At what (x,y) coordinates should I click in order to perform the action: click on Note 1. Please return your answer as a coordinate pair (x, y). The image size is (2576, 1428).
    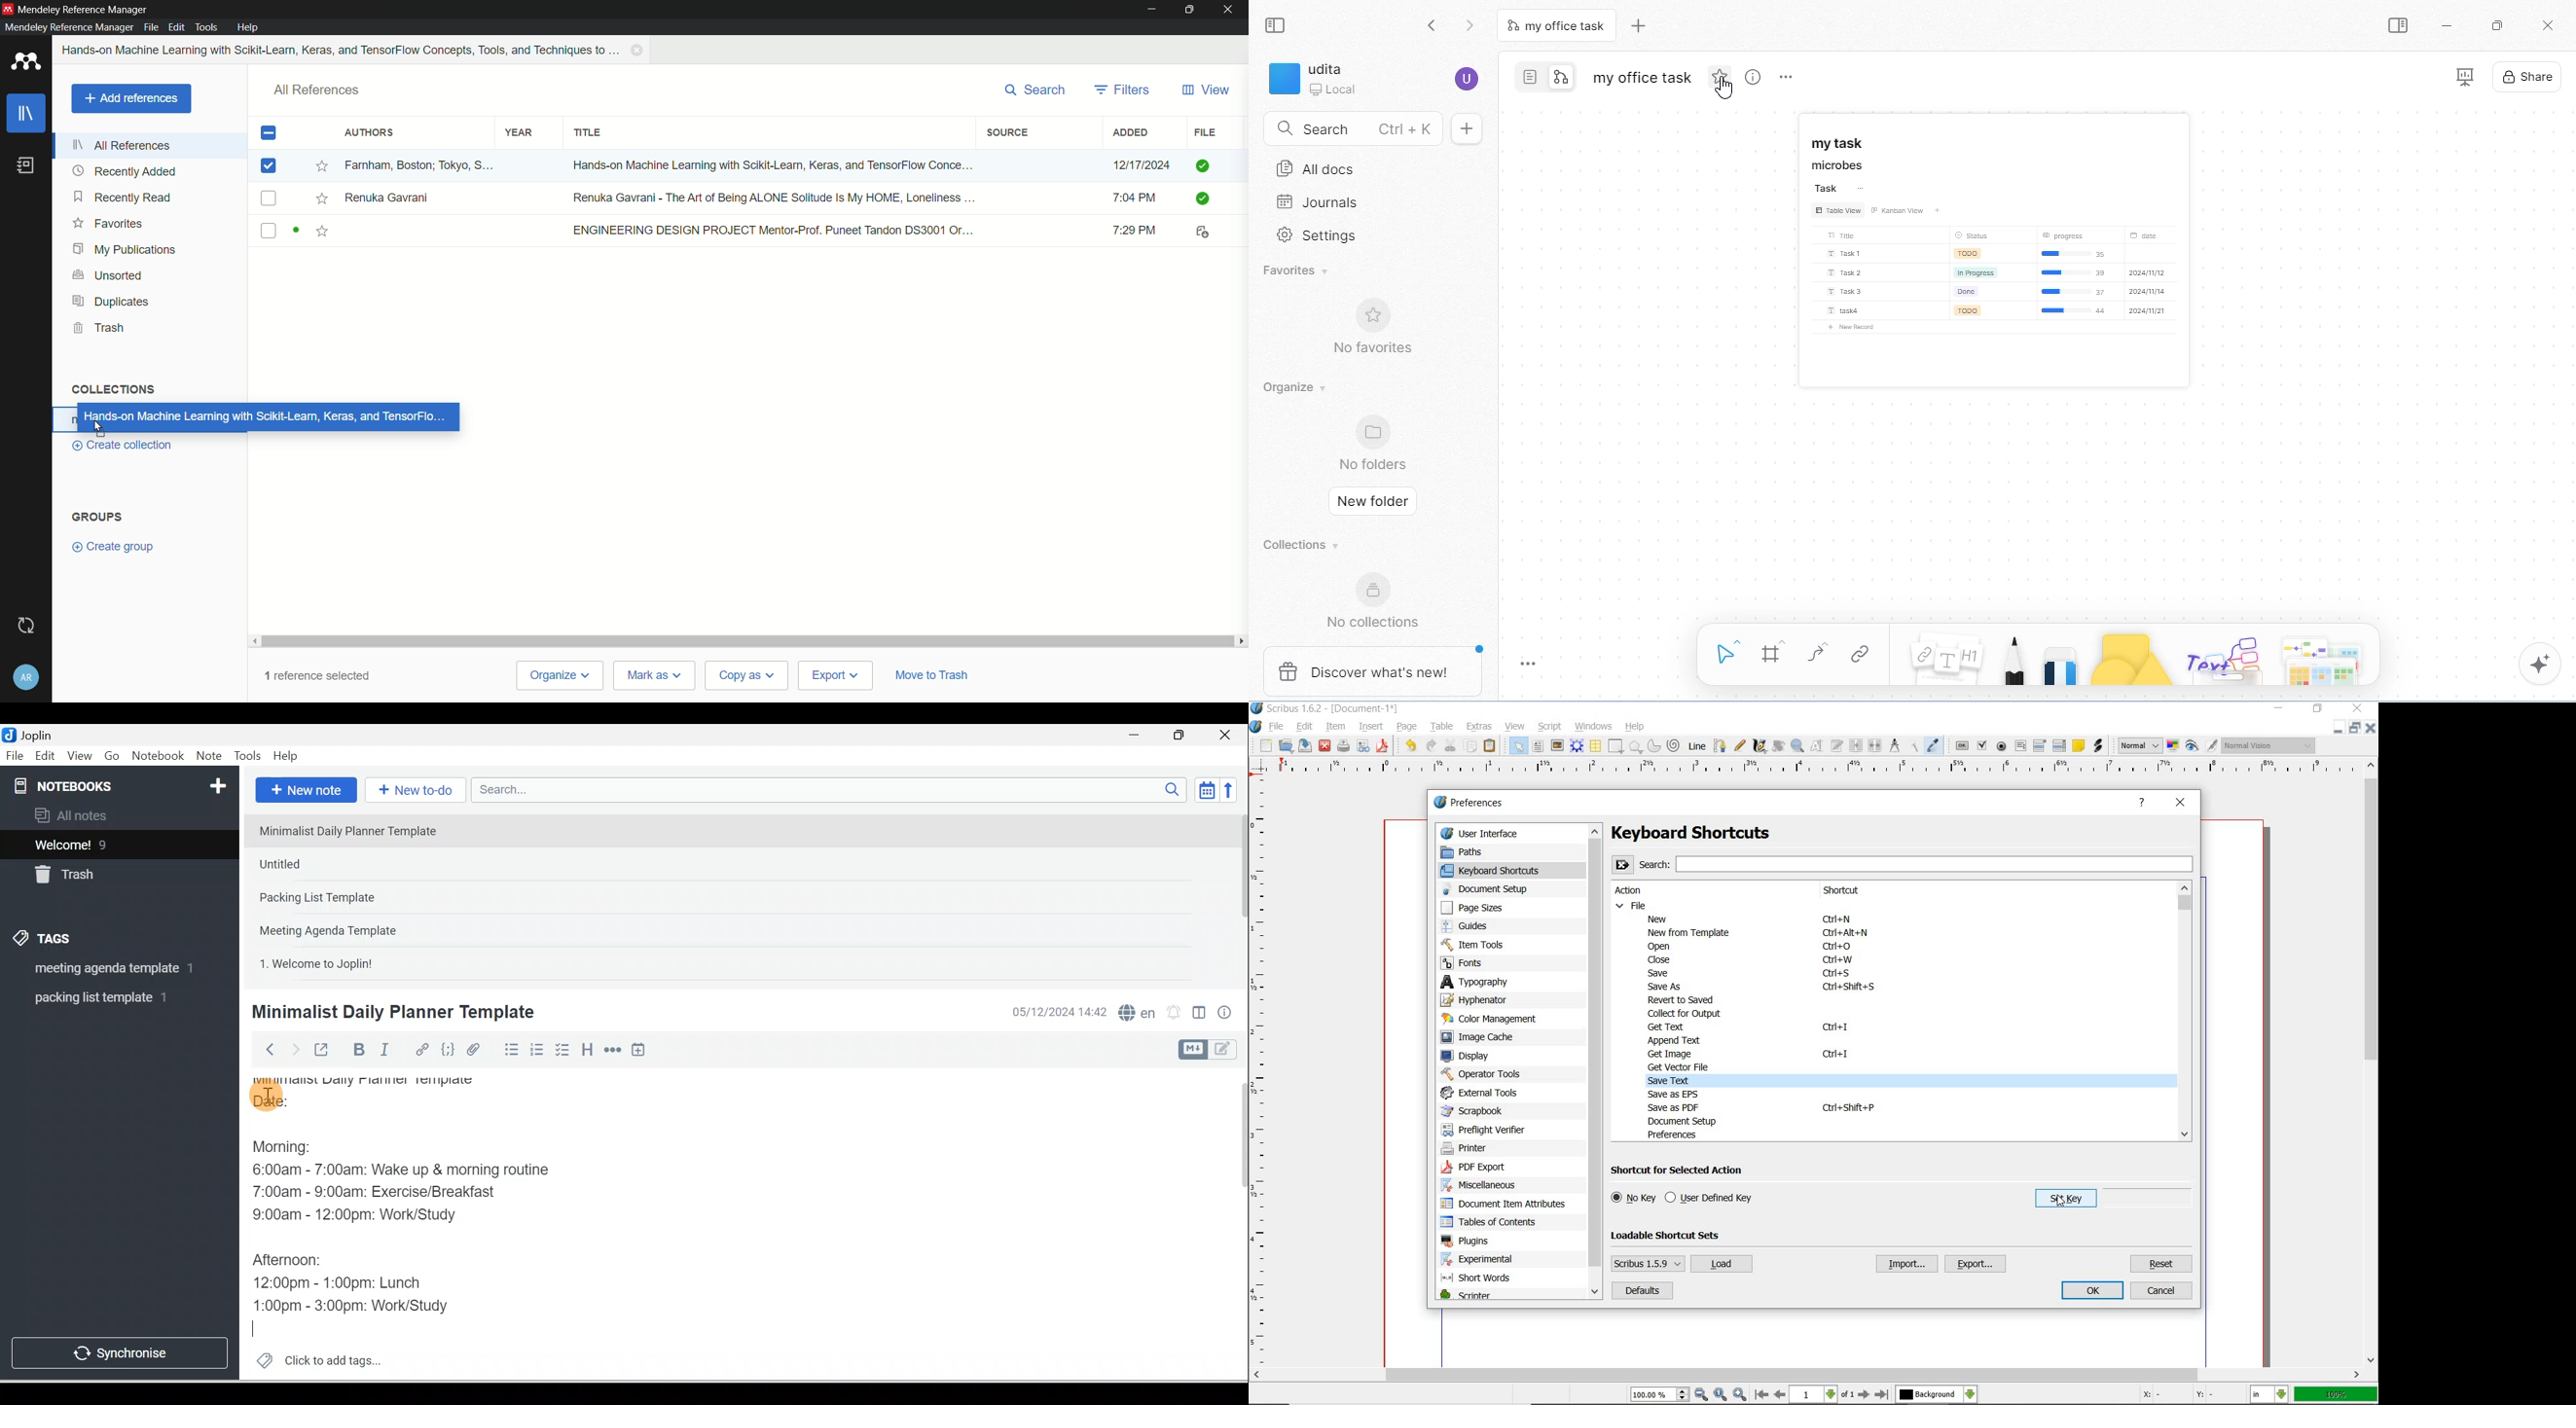
    Looking at the image, I should click on (357, 830).